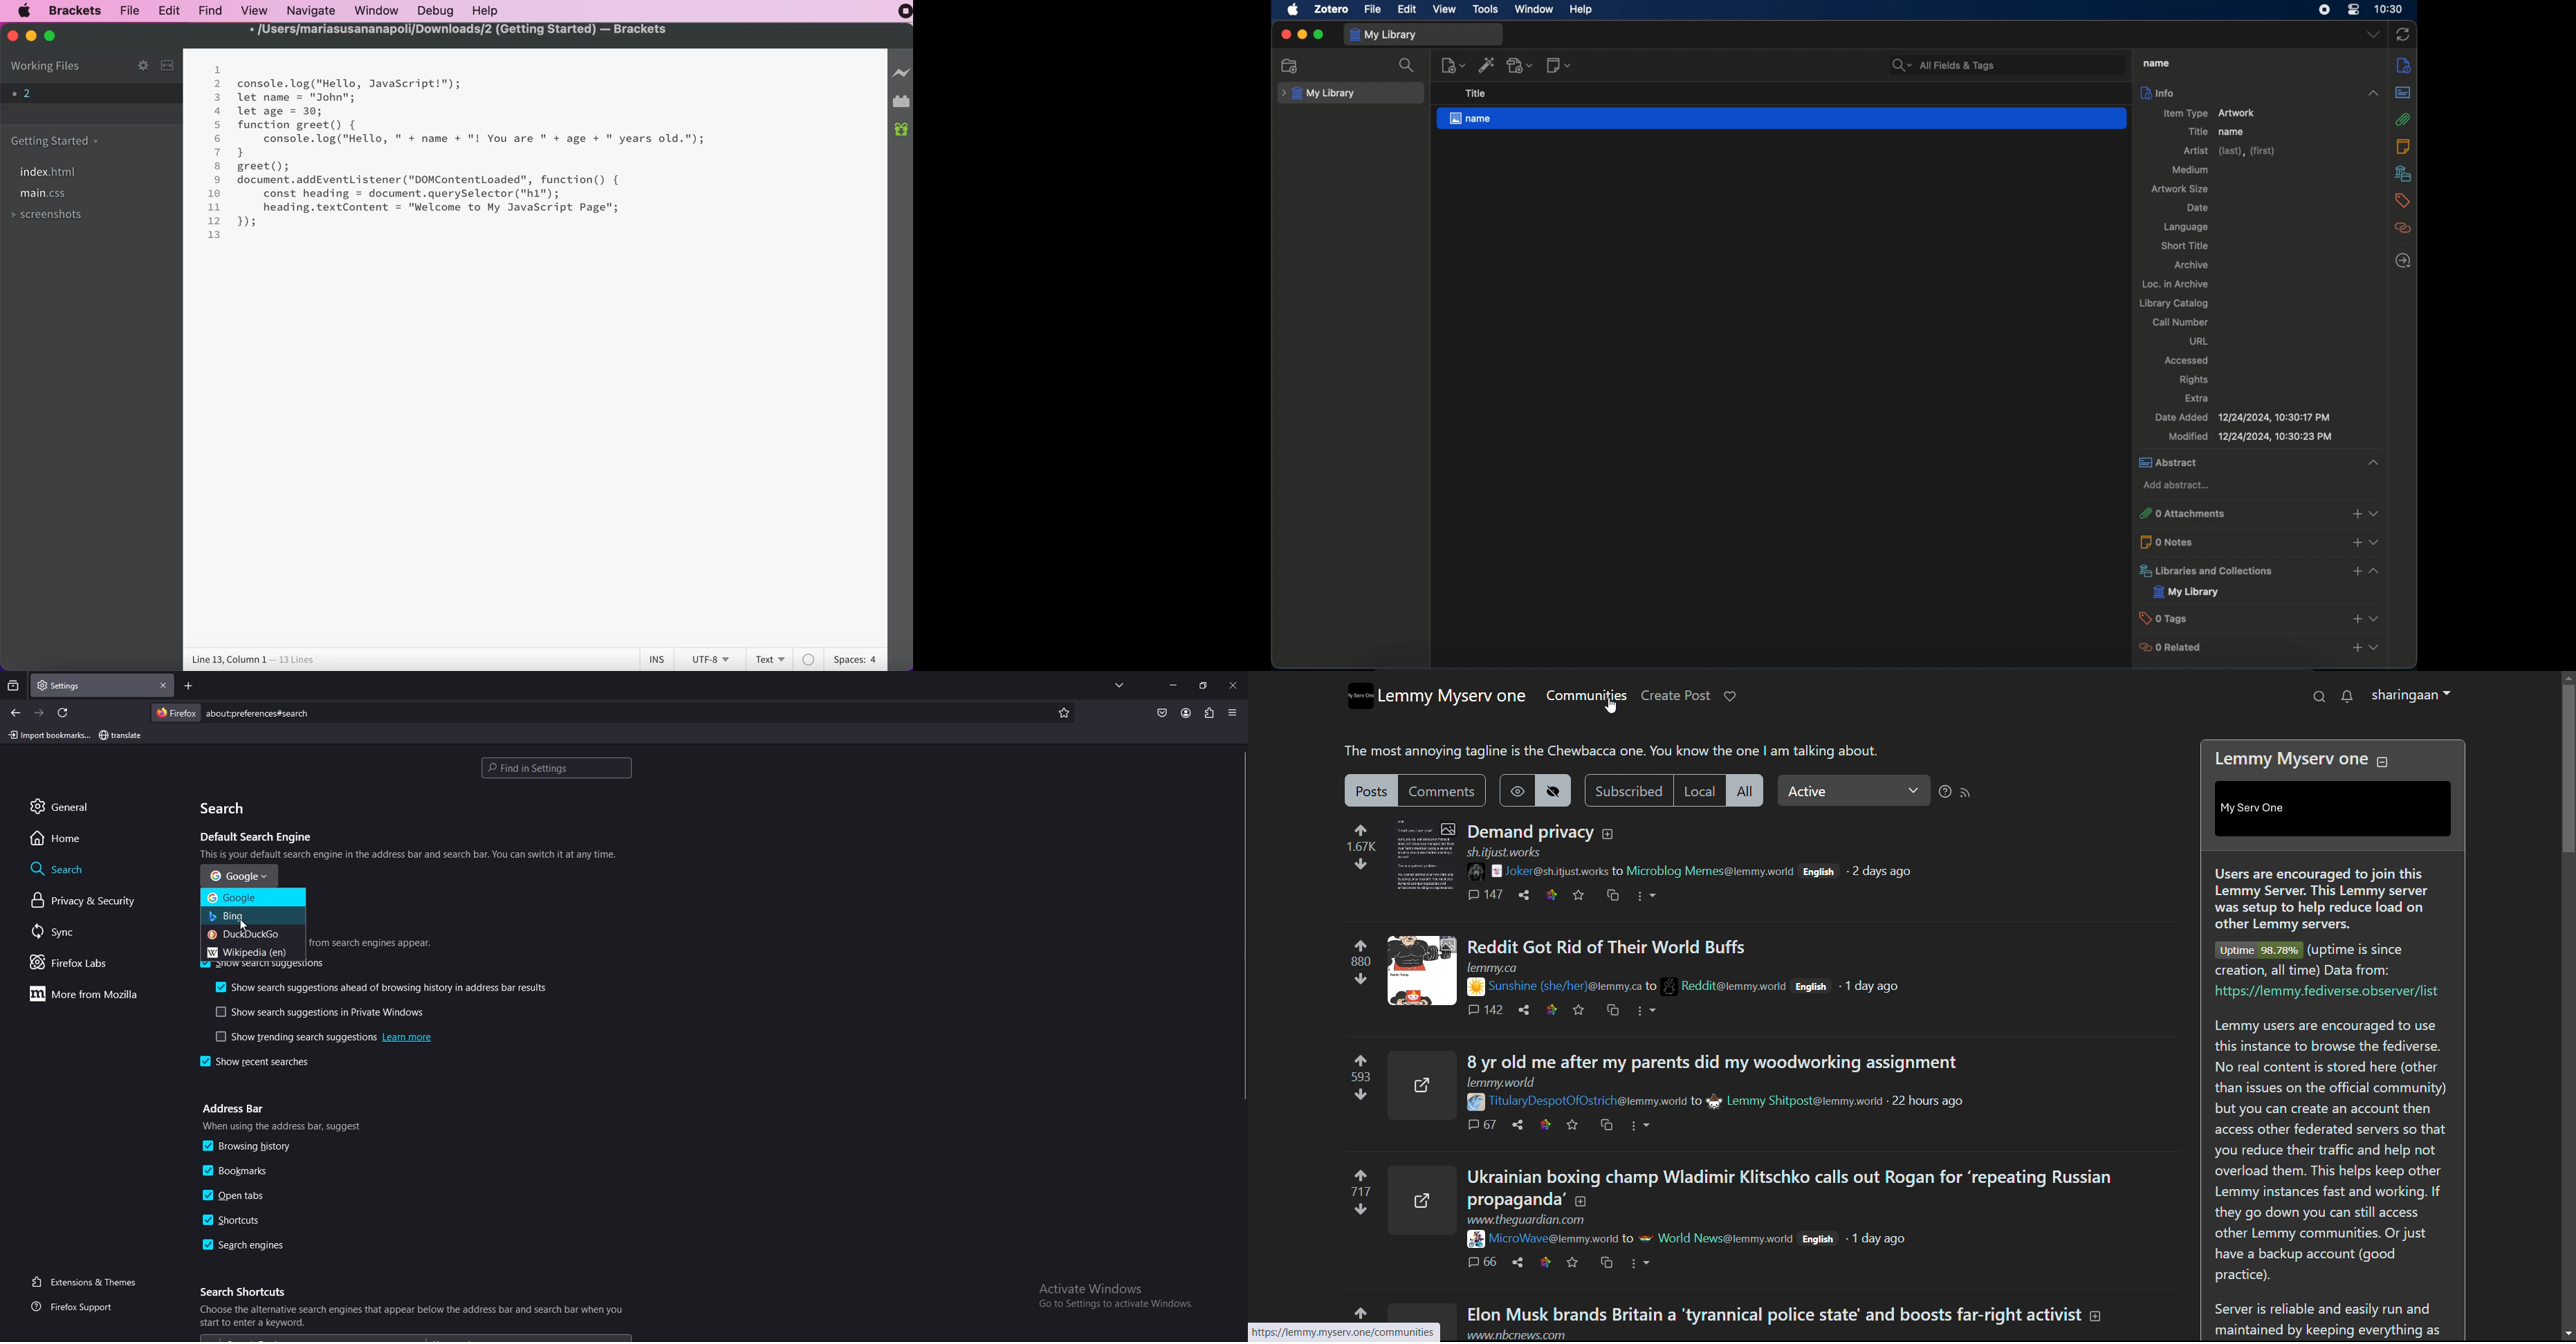 This screenshot has width=2576, height=1344. I want to click on import bookmark, so click(48, 735).